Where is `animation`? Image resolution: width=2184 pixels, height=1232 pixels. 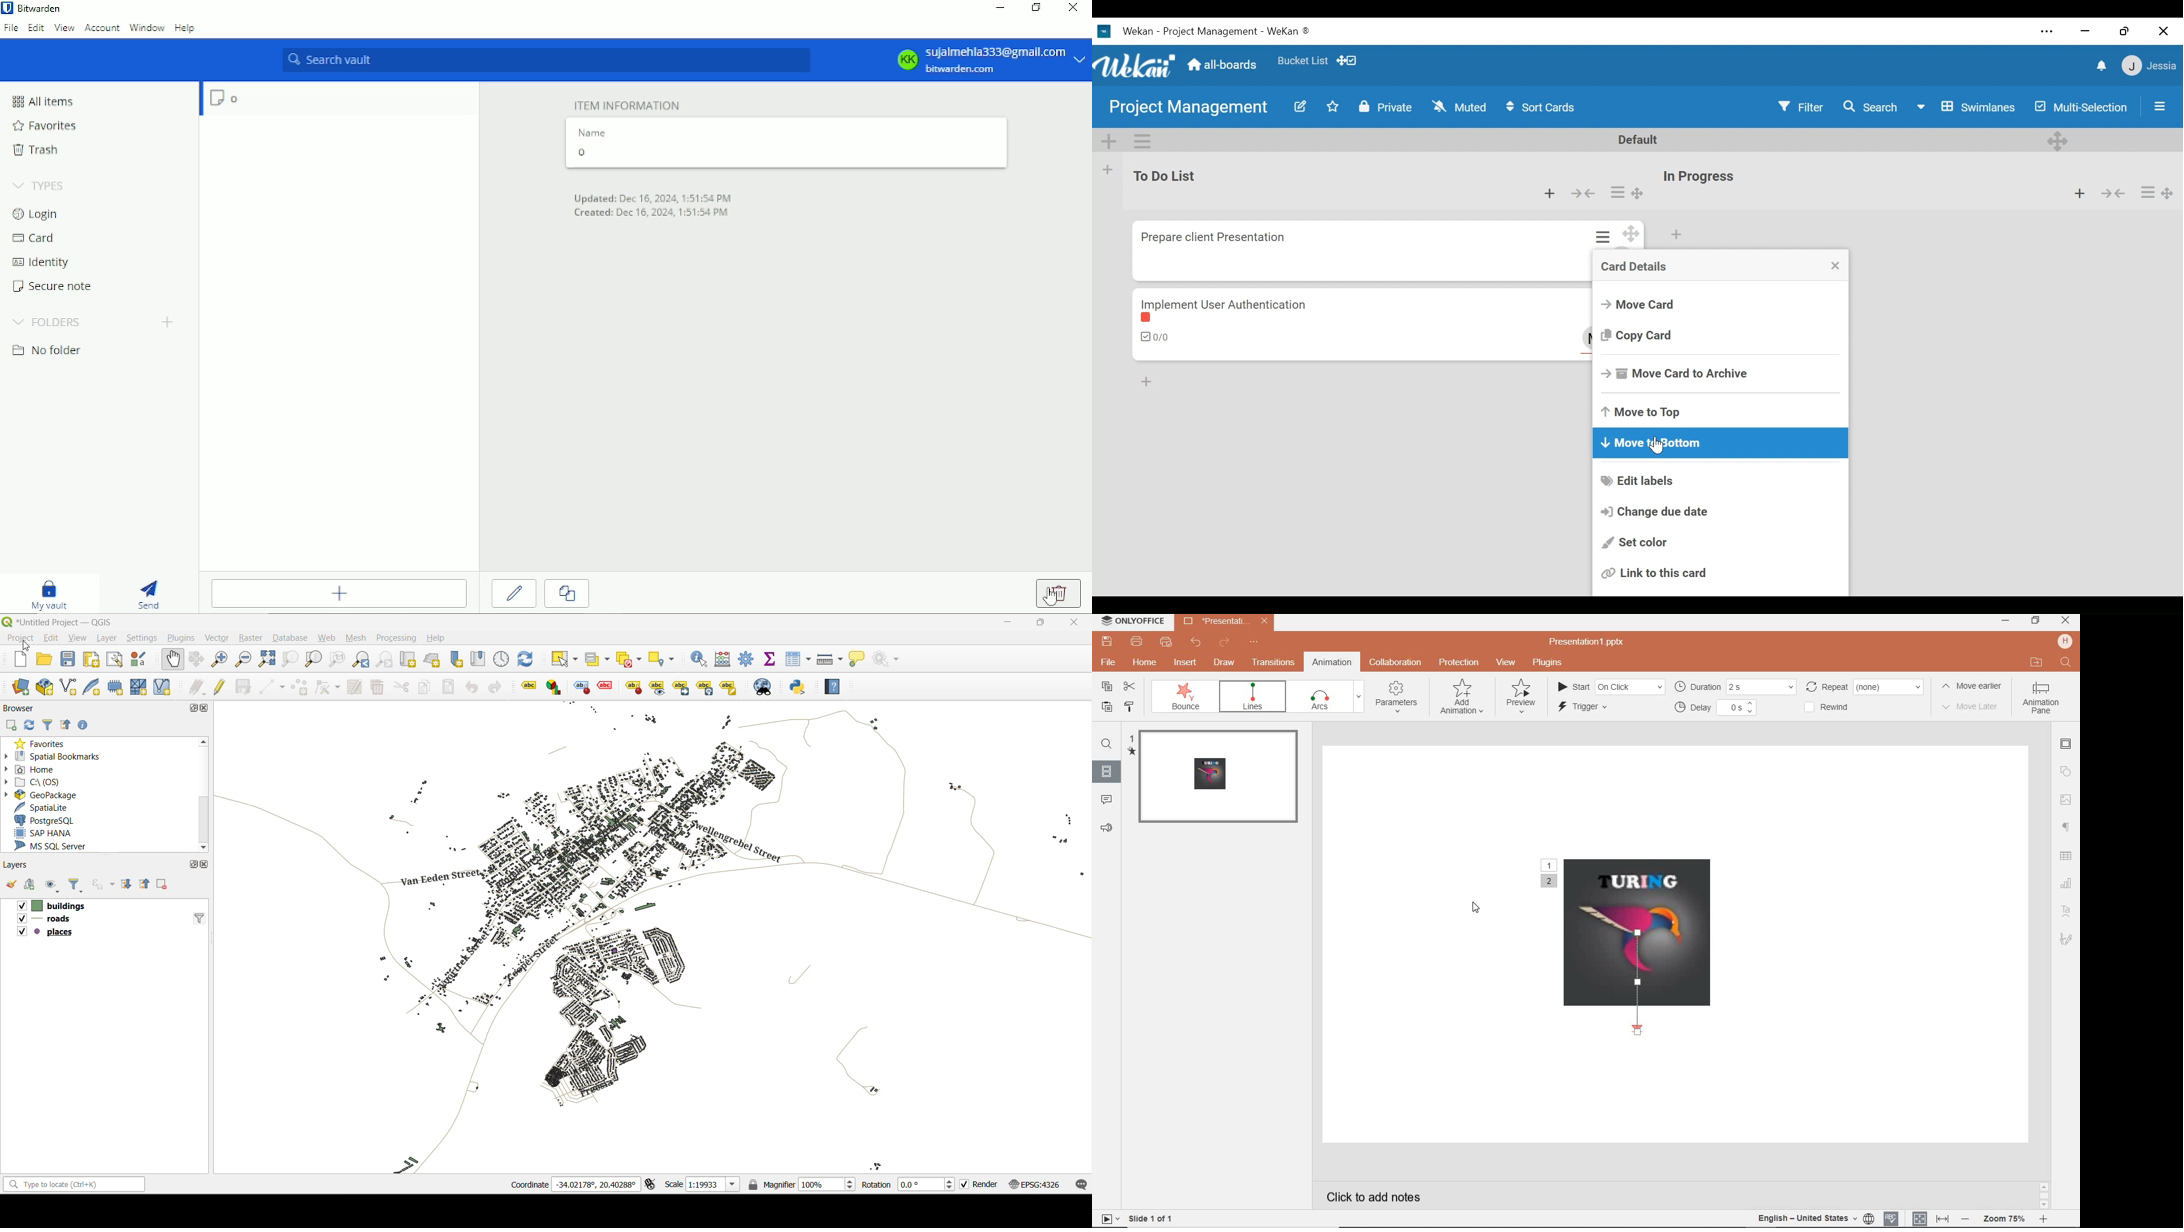
animation is located at coordinates (1331, 663).